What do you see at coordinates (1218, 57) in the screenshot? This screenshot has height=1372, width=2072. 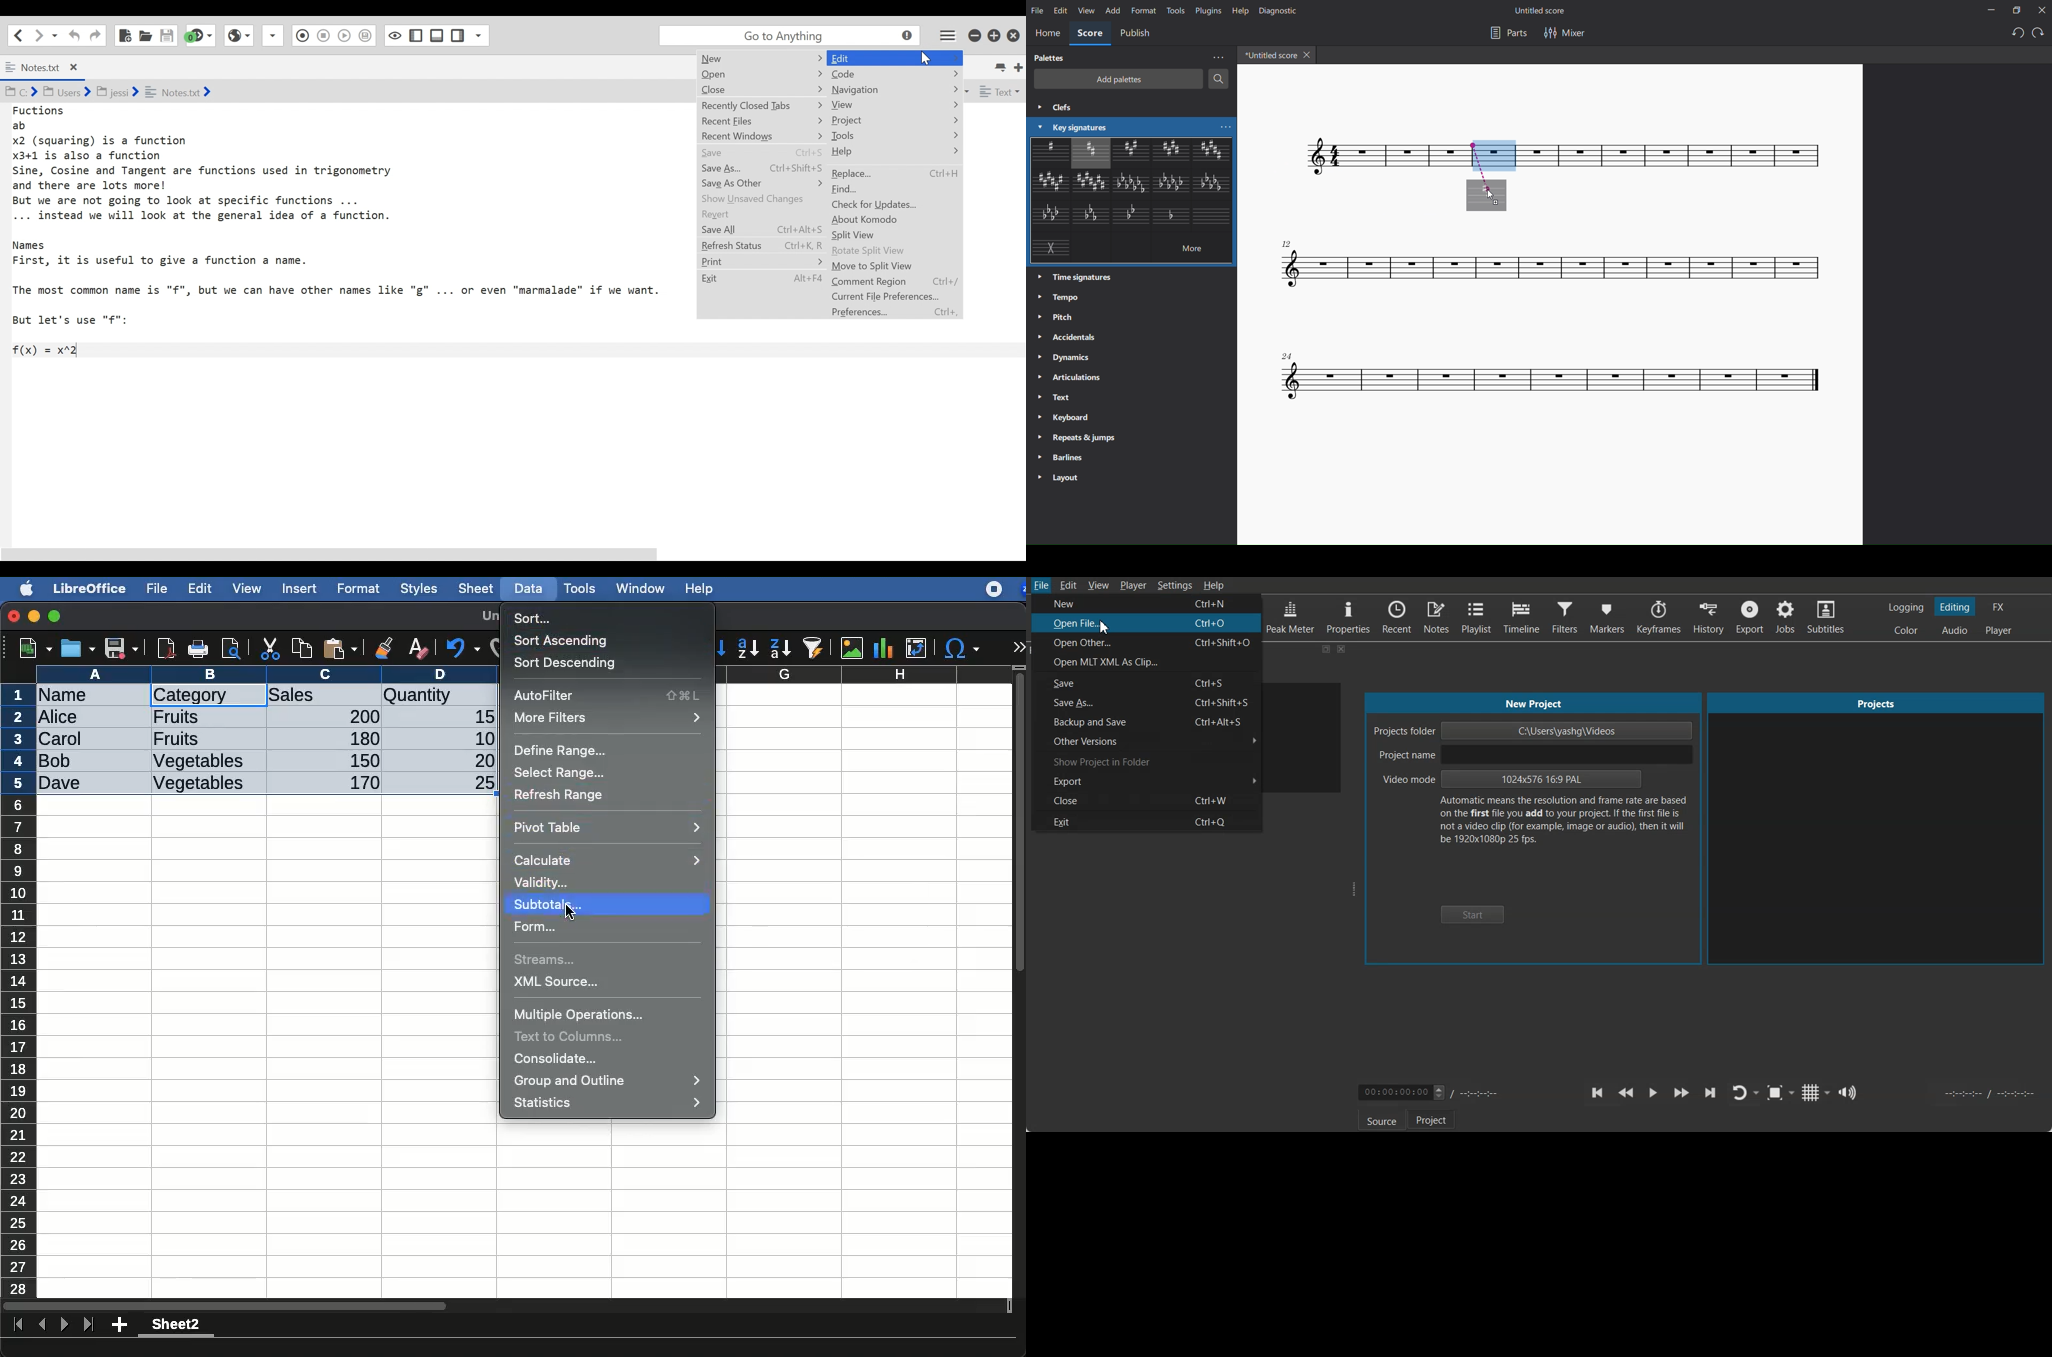 I see `more` at bounding box center [1218, 57].